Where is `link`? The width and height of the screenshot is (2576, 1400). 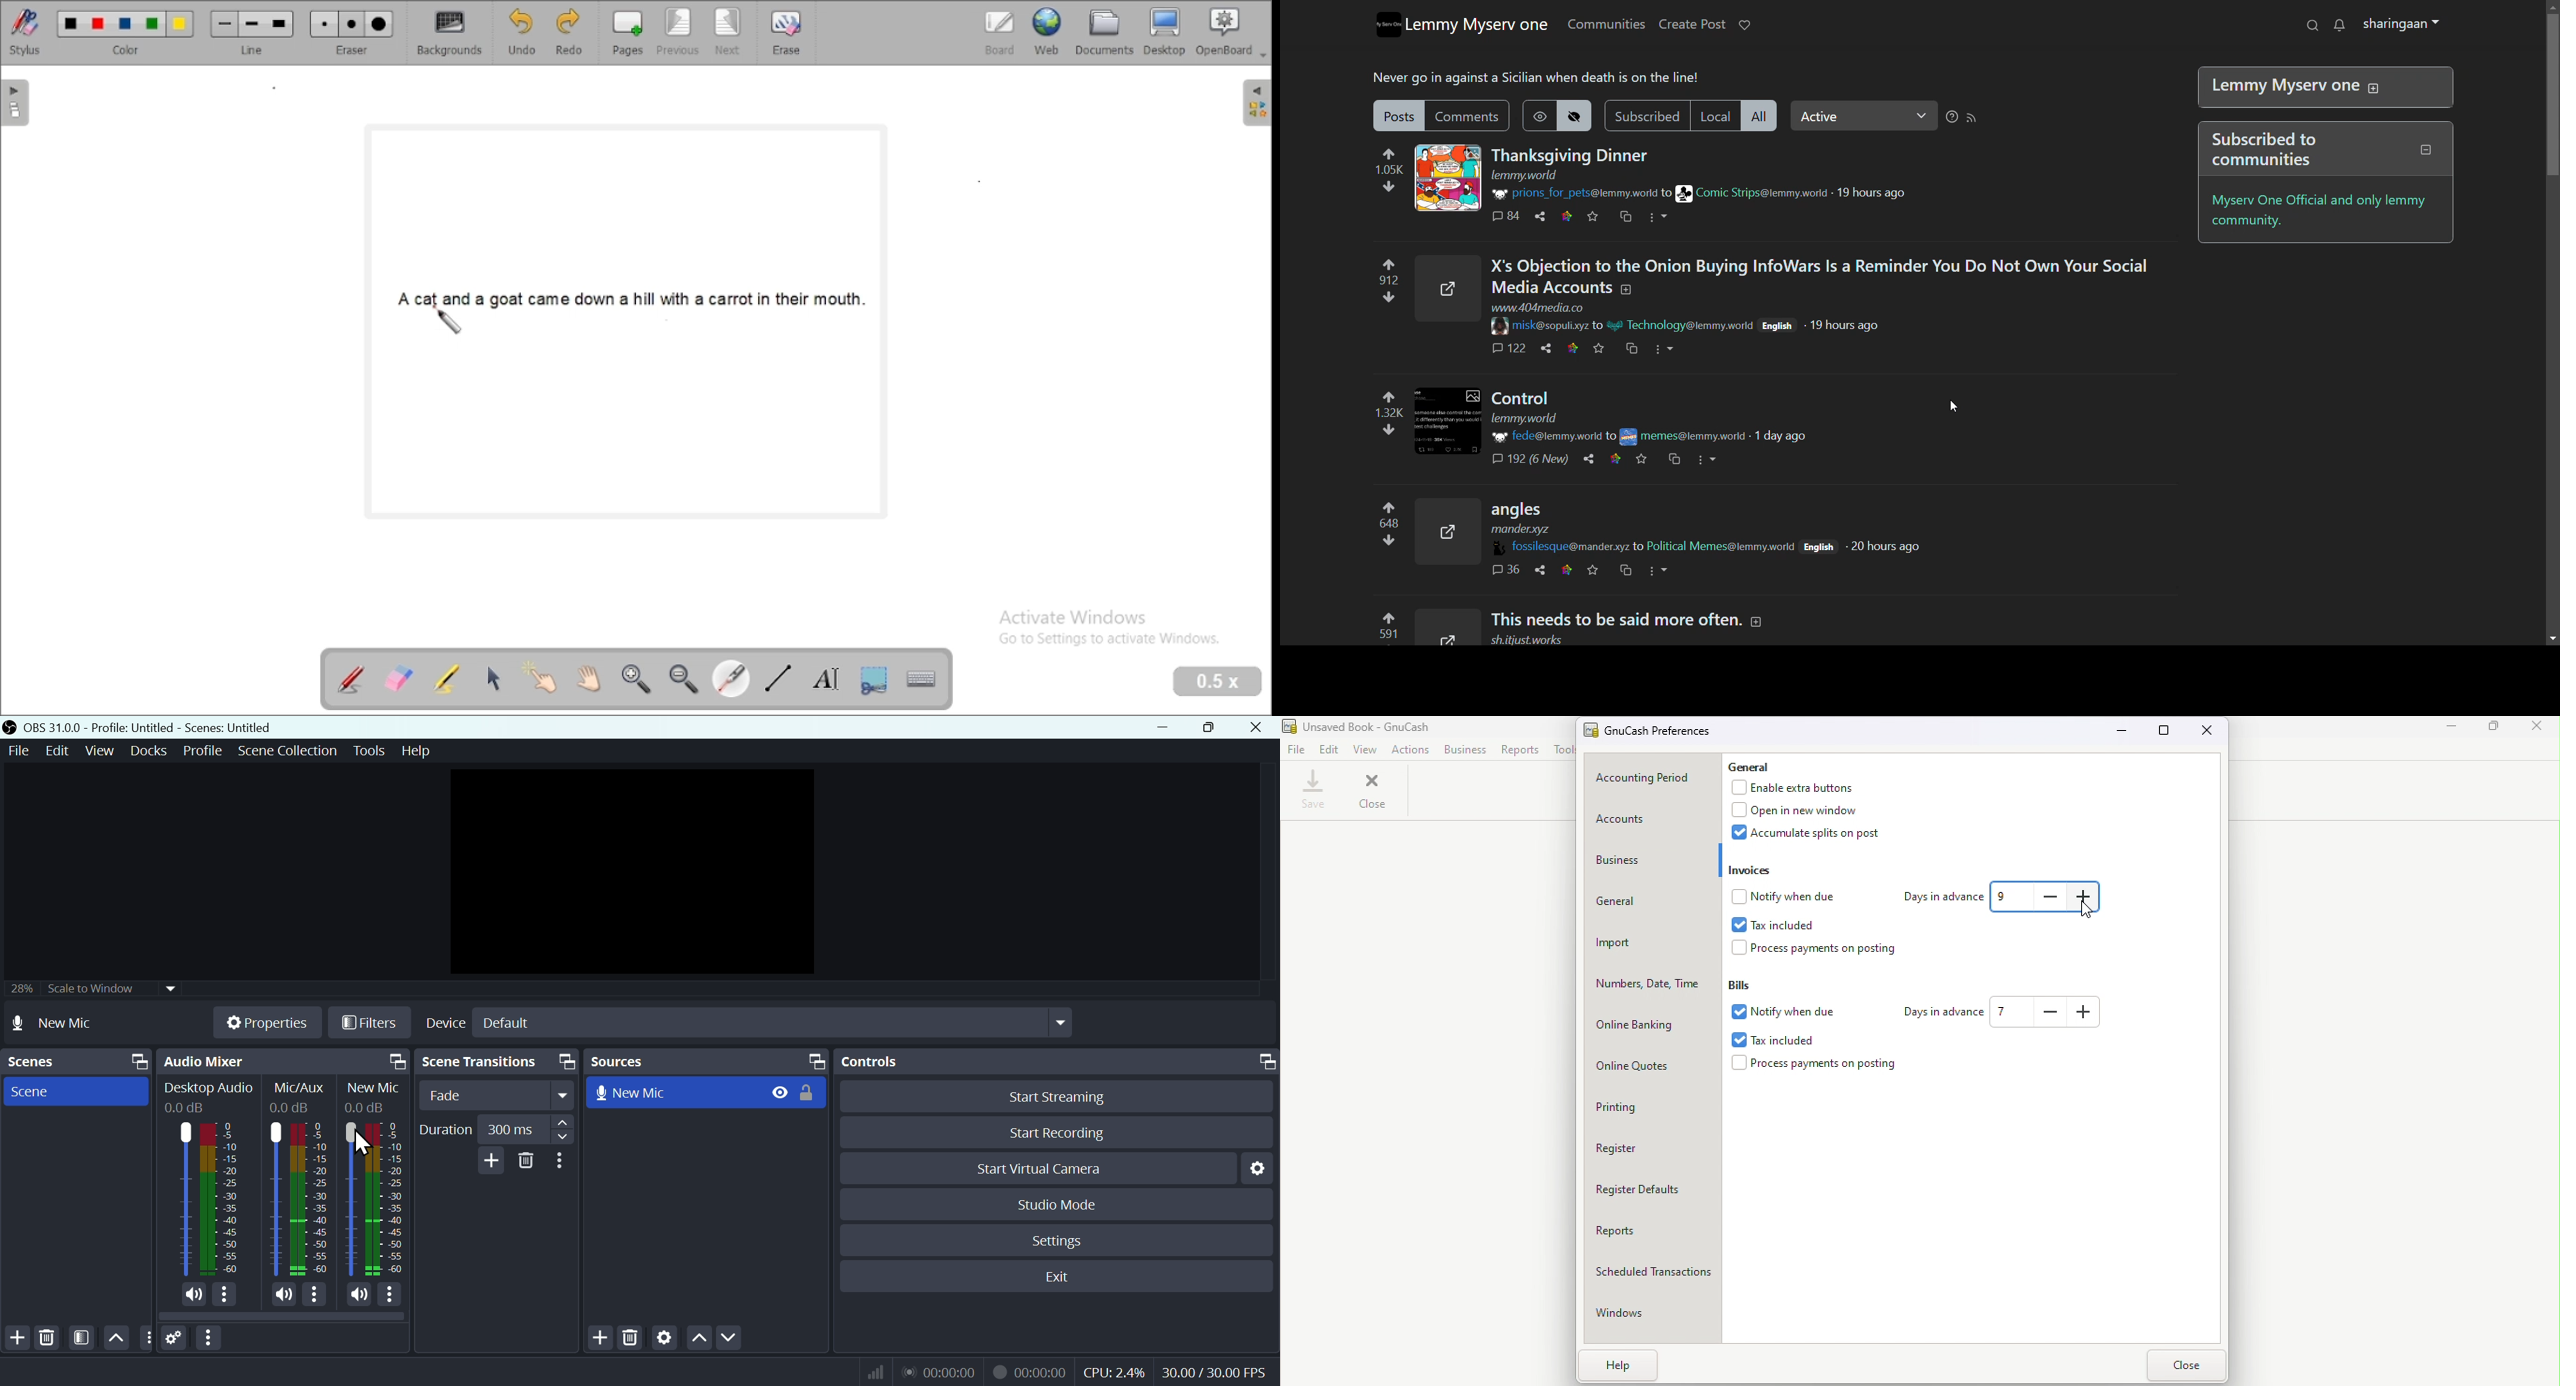
link is located at coordinates (1565, 571).